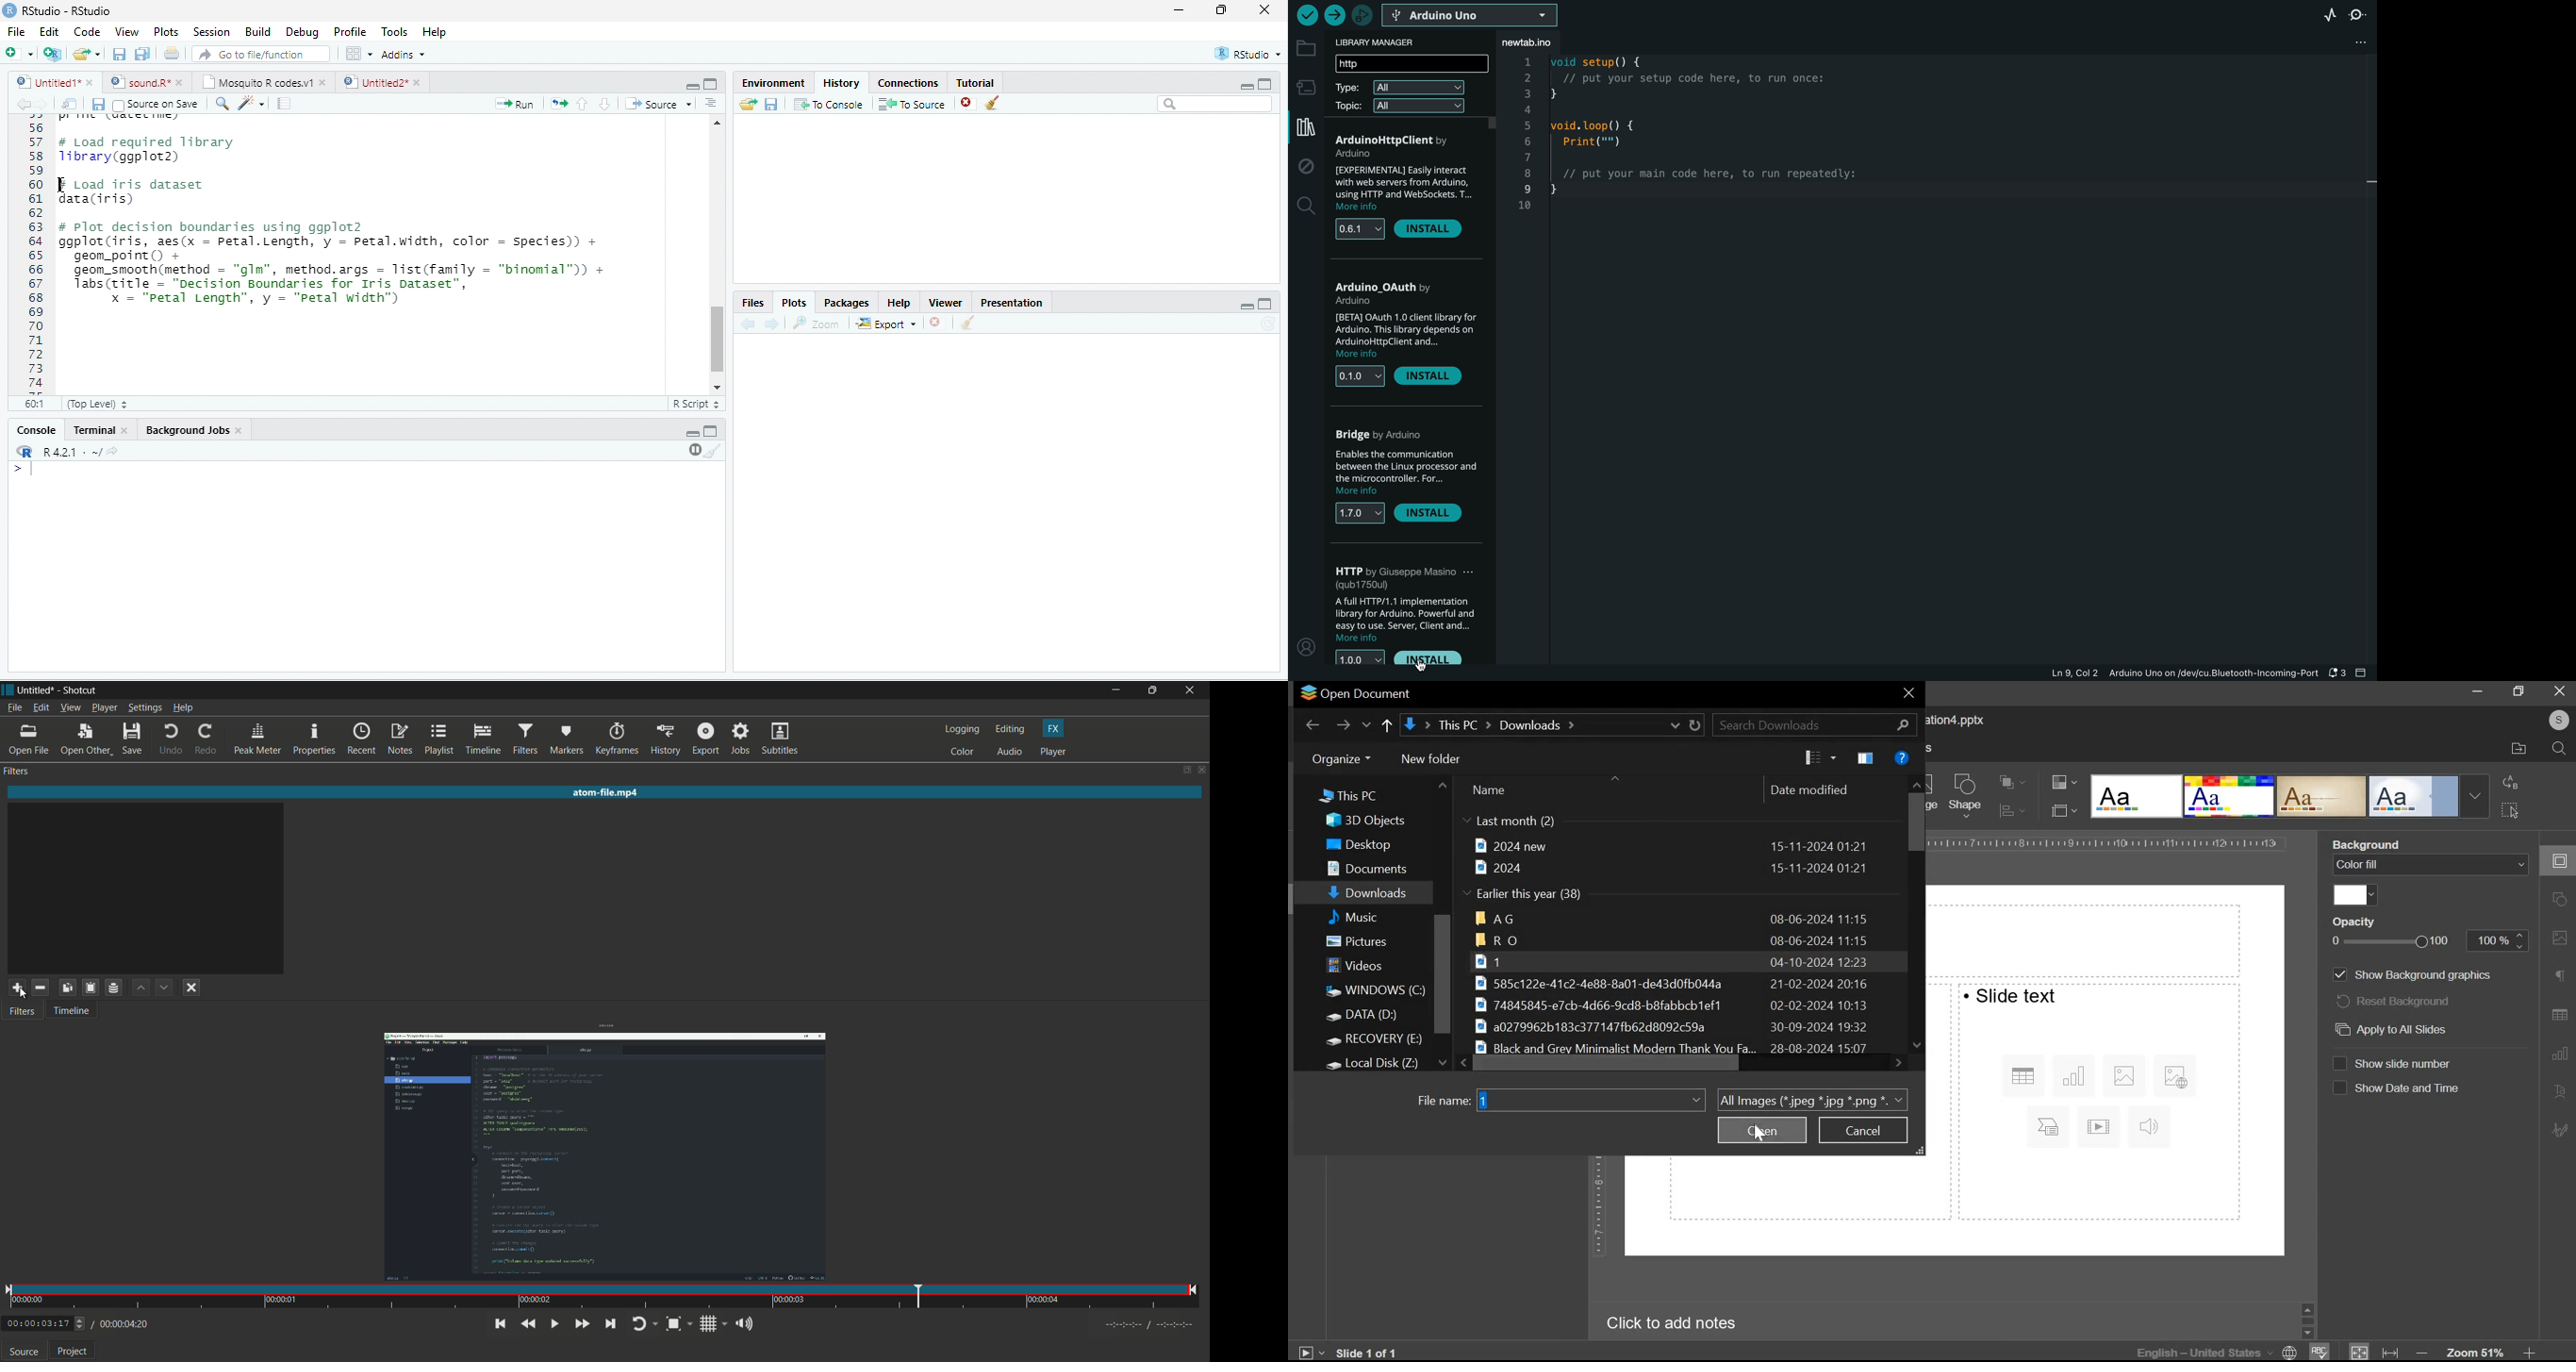 This screenshot has height=1372, width=2576. I want to click on background, so click(2390, 846).